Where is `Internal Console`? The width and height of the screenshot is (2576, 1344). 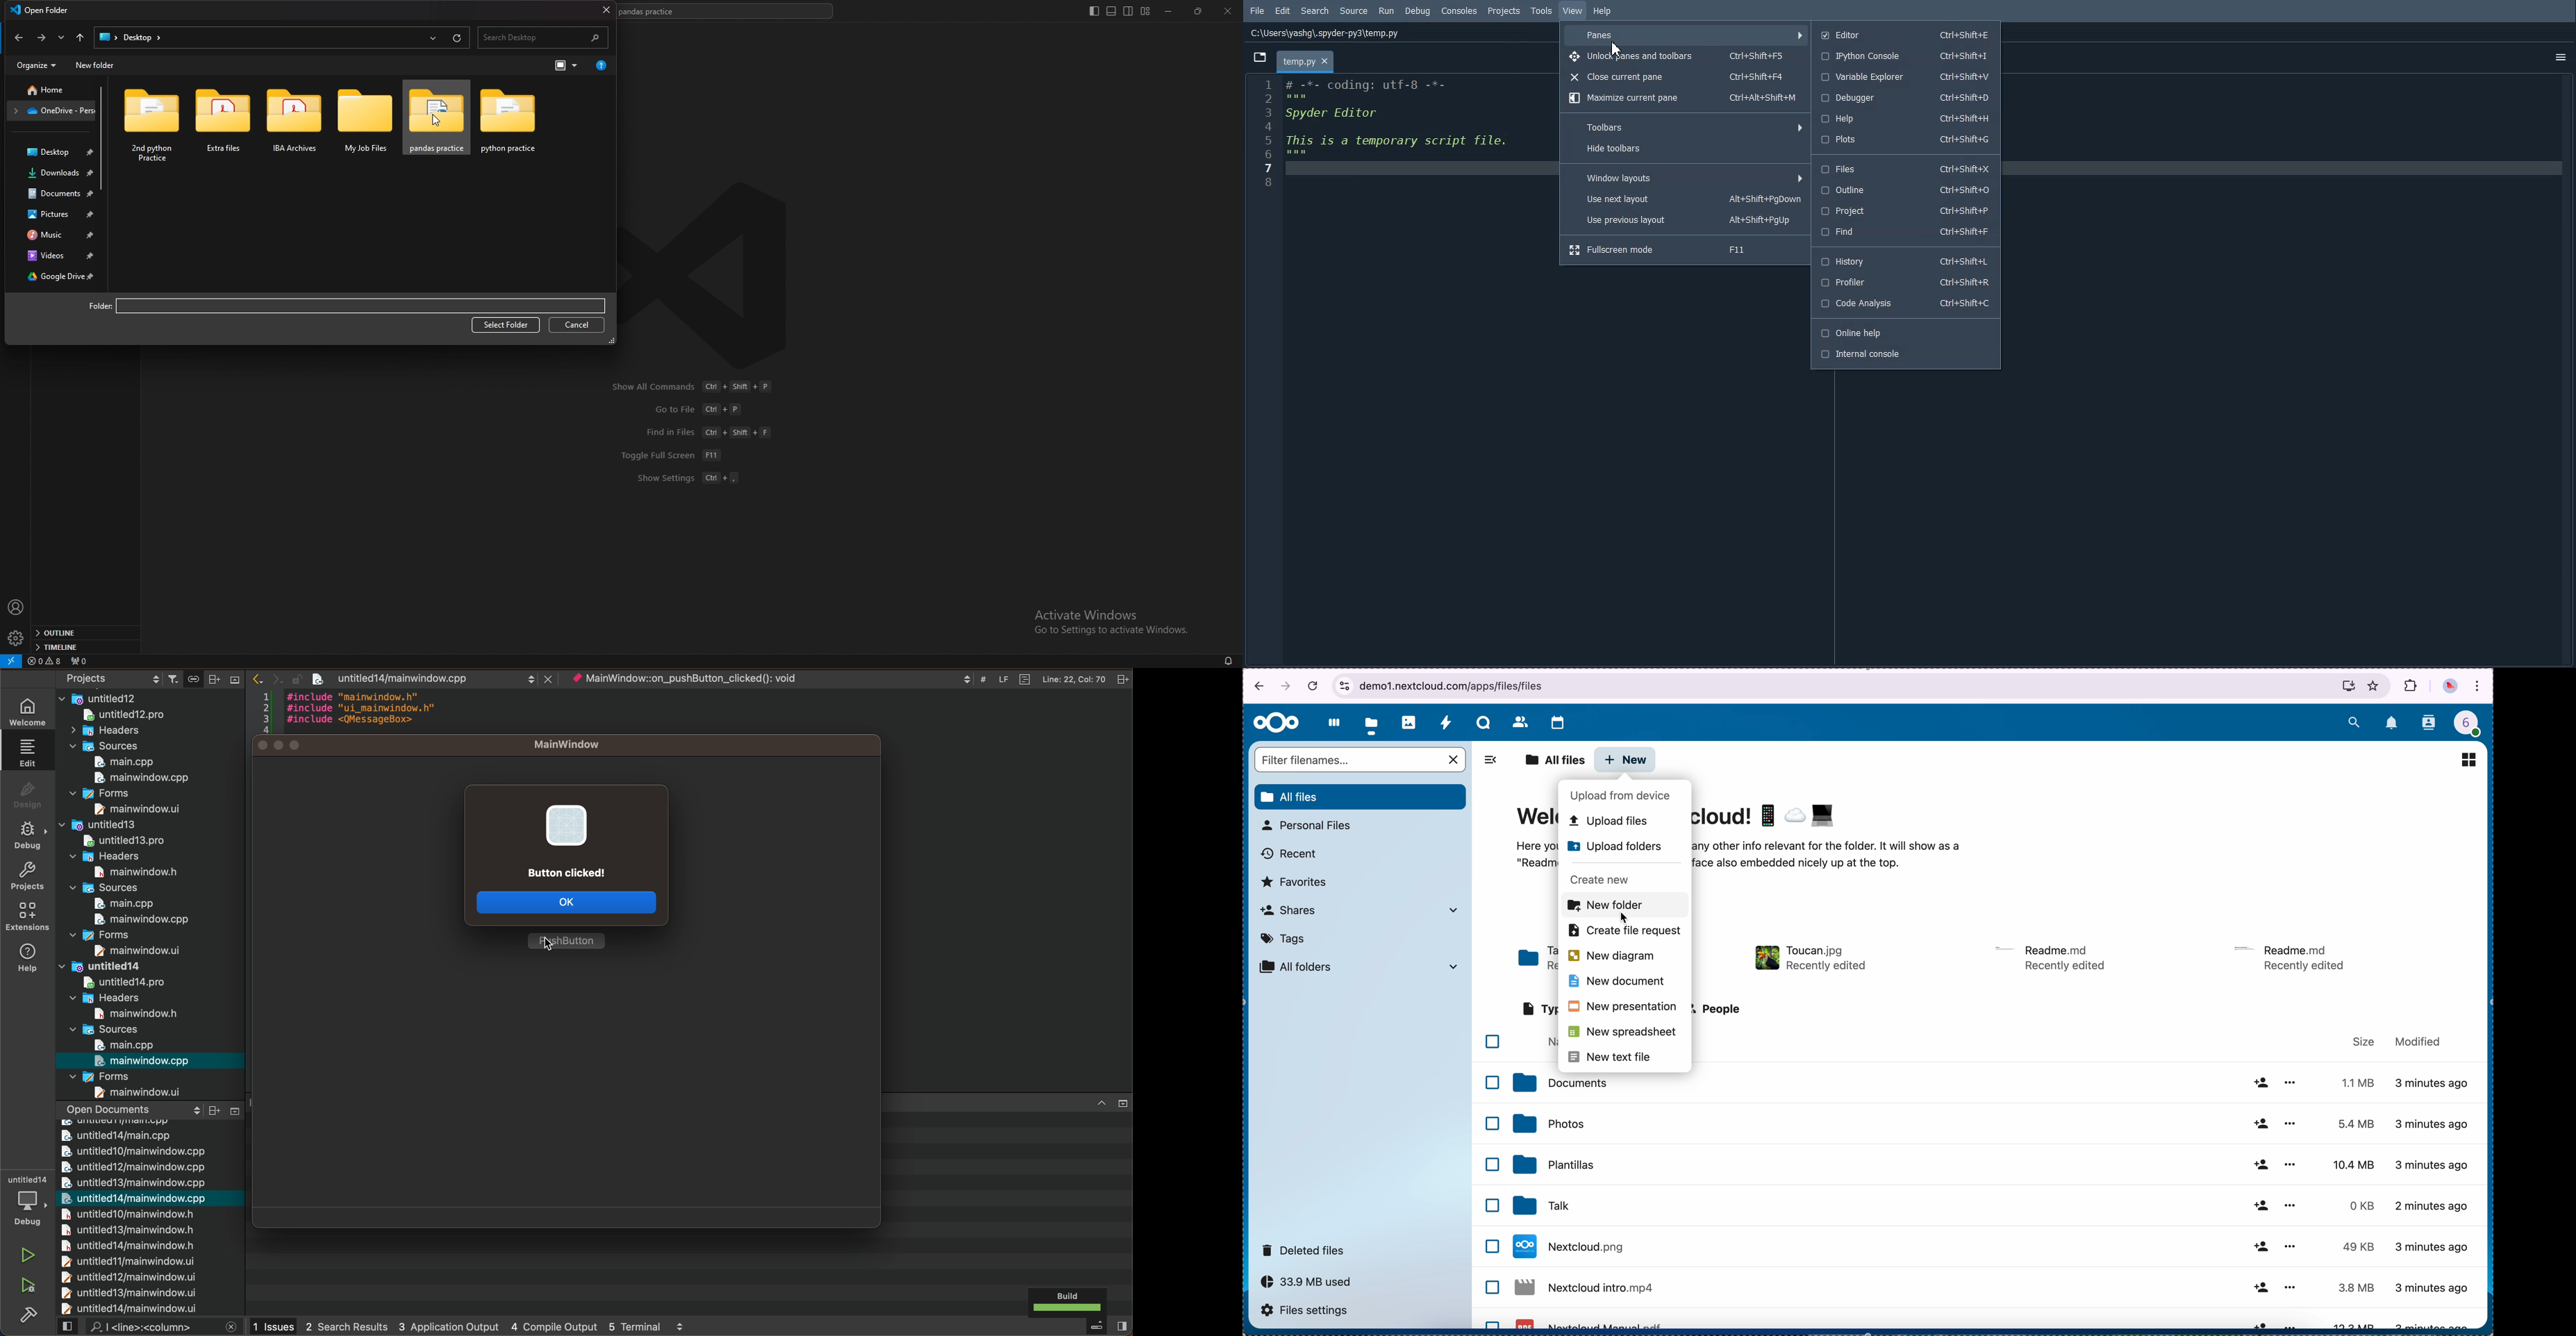
Internal Console is located at coordinates (1905, 355).